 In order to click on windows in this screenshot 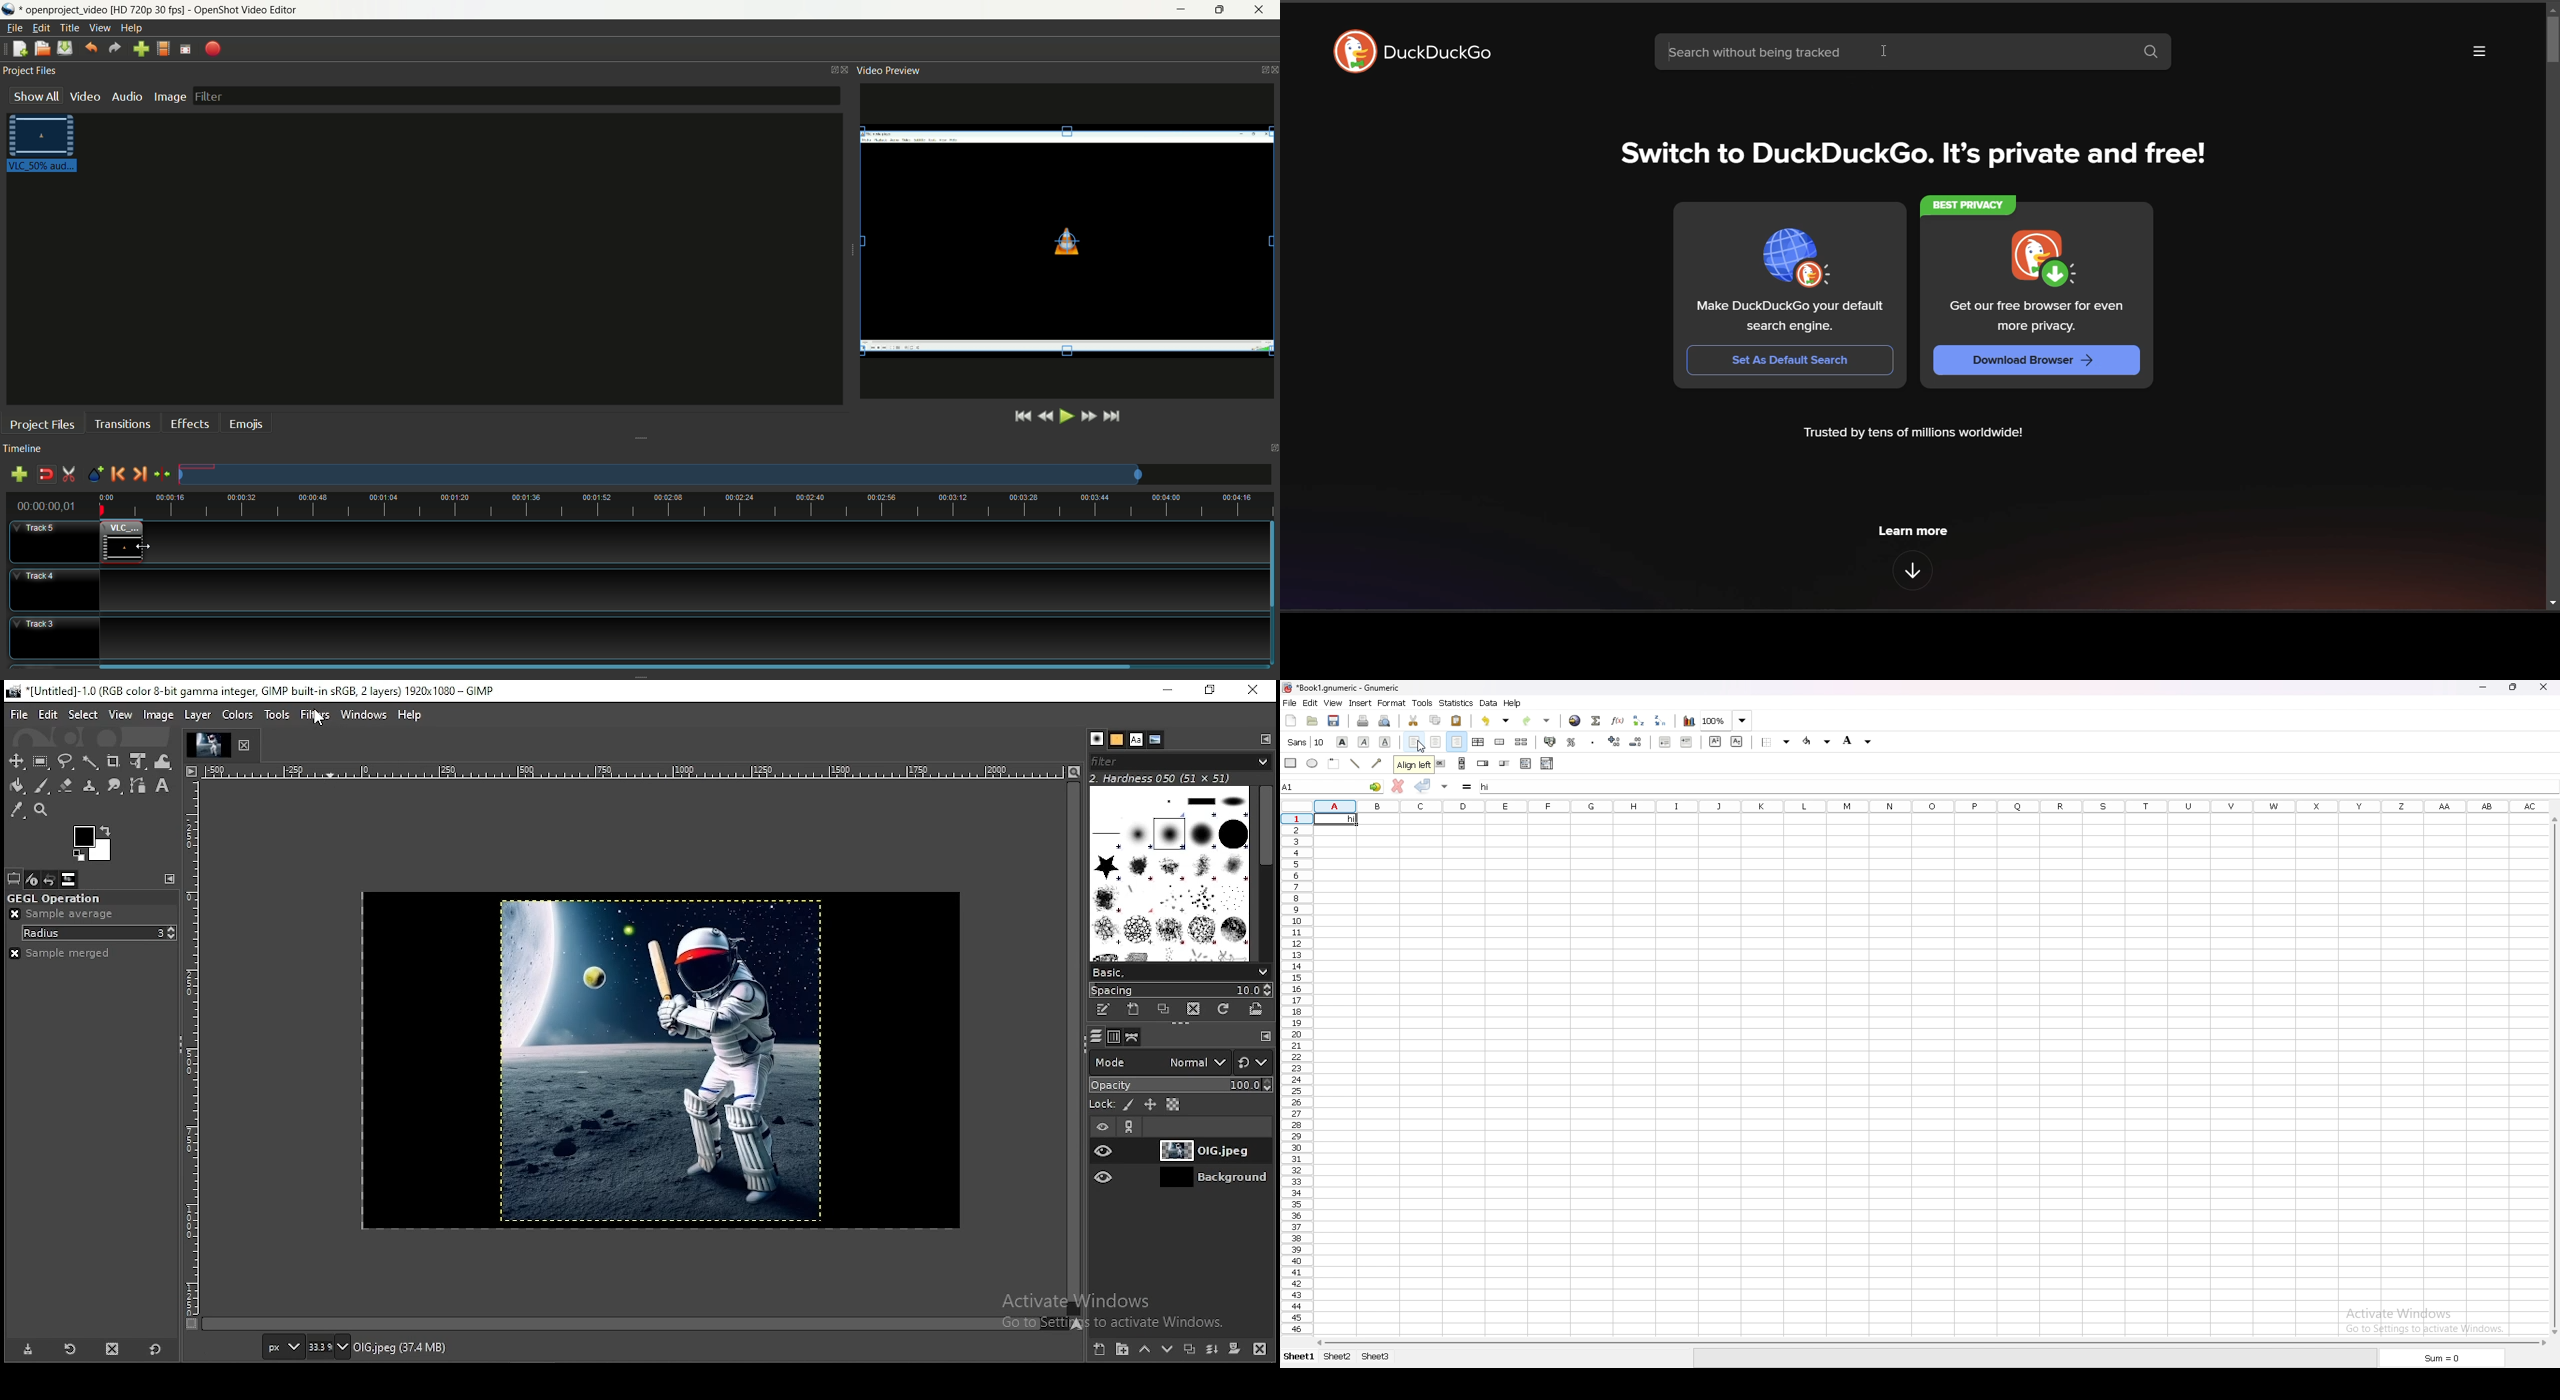, I will do `click(363, 715)`.